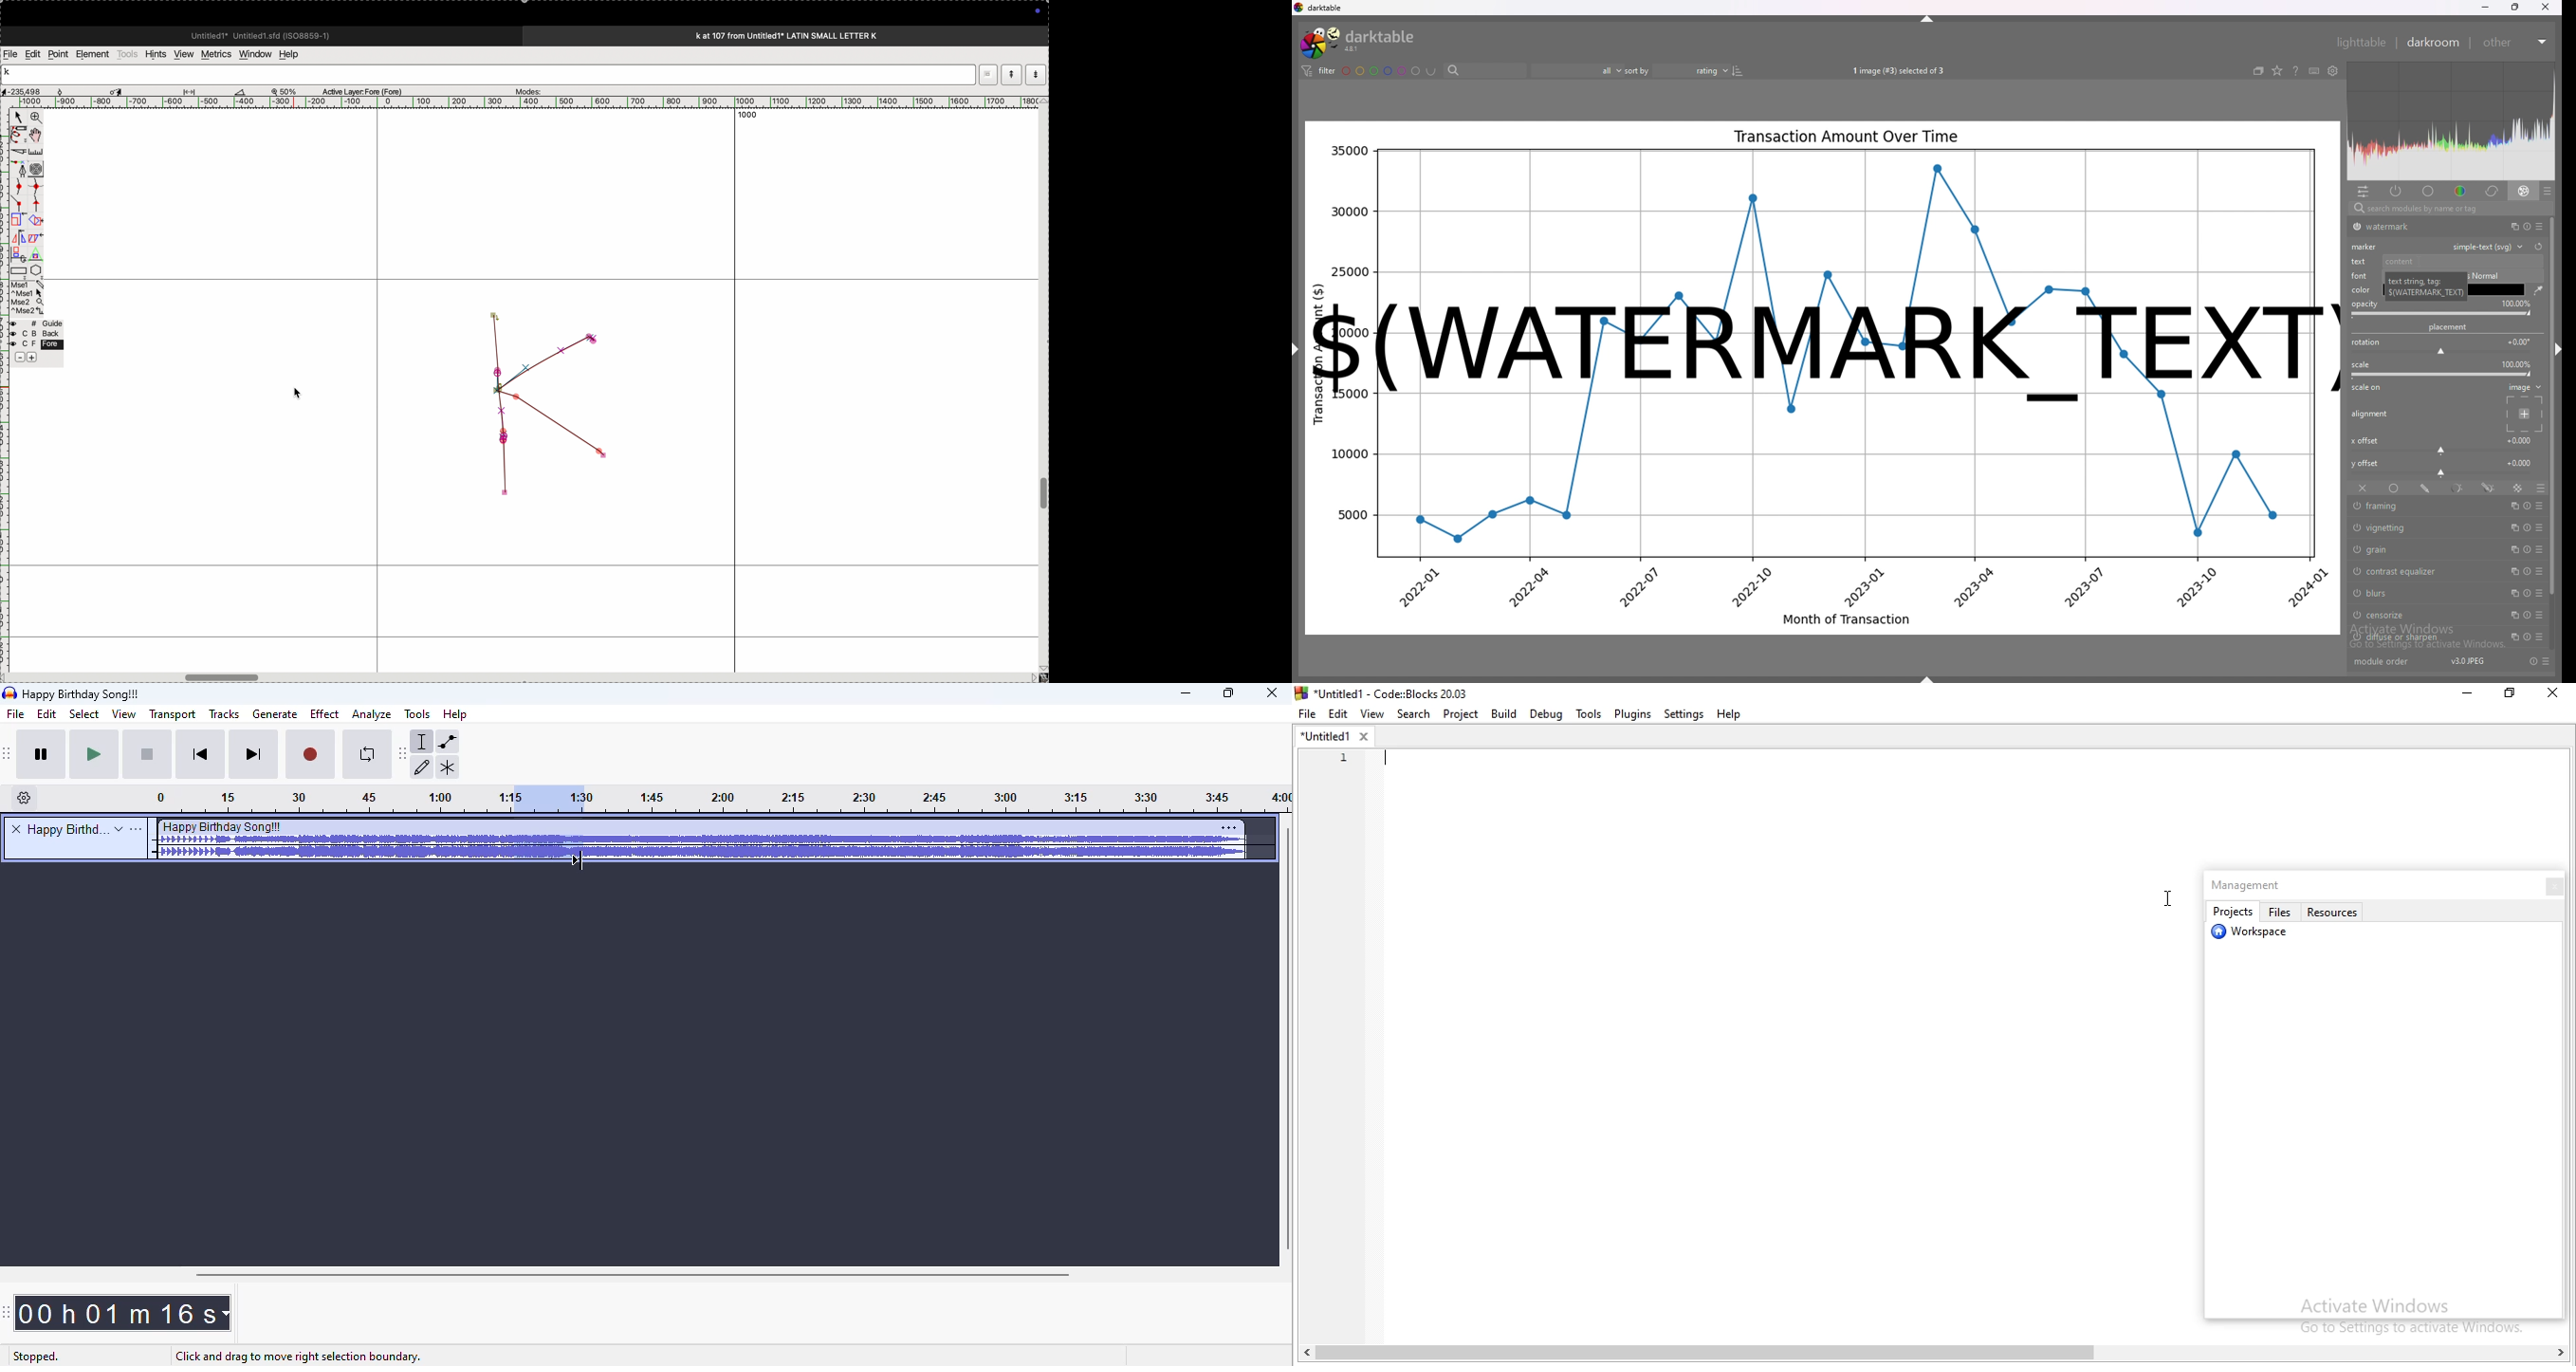 The height and width of the screenshot is (1372, 2576). I want to click on search bar, so click(1482, 71).